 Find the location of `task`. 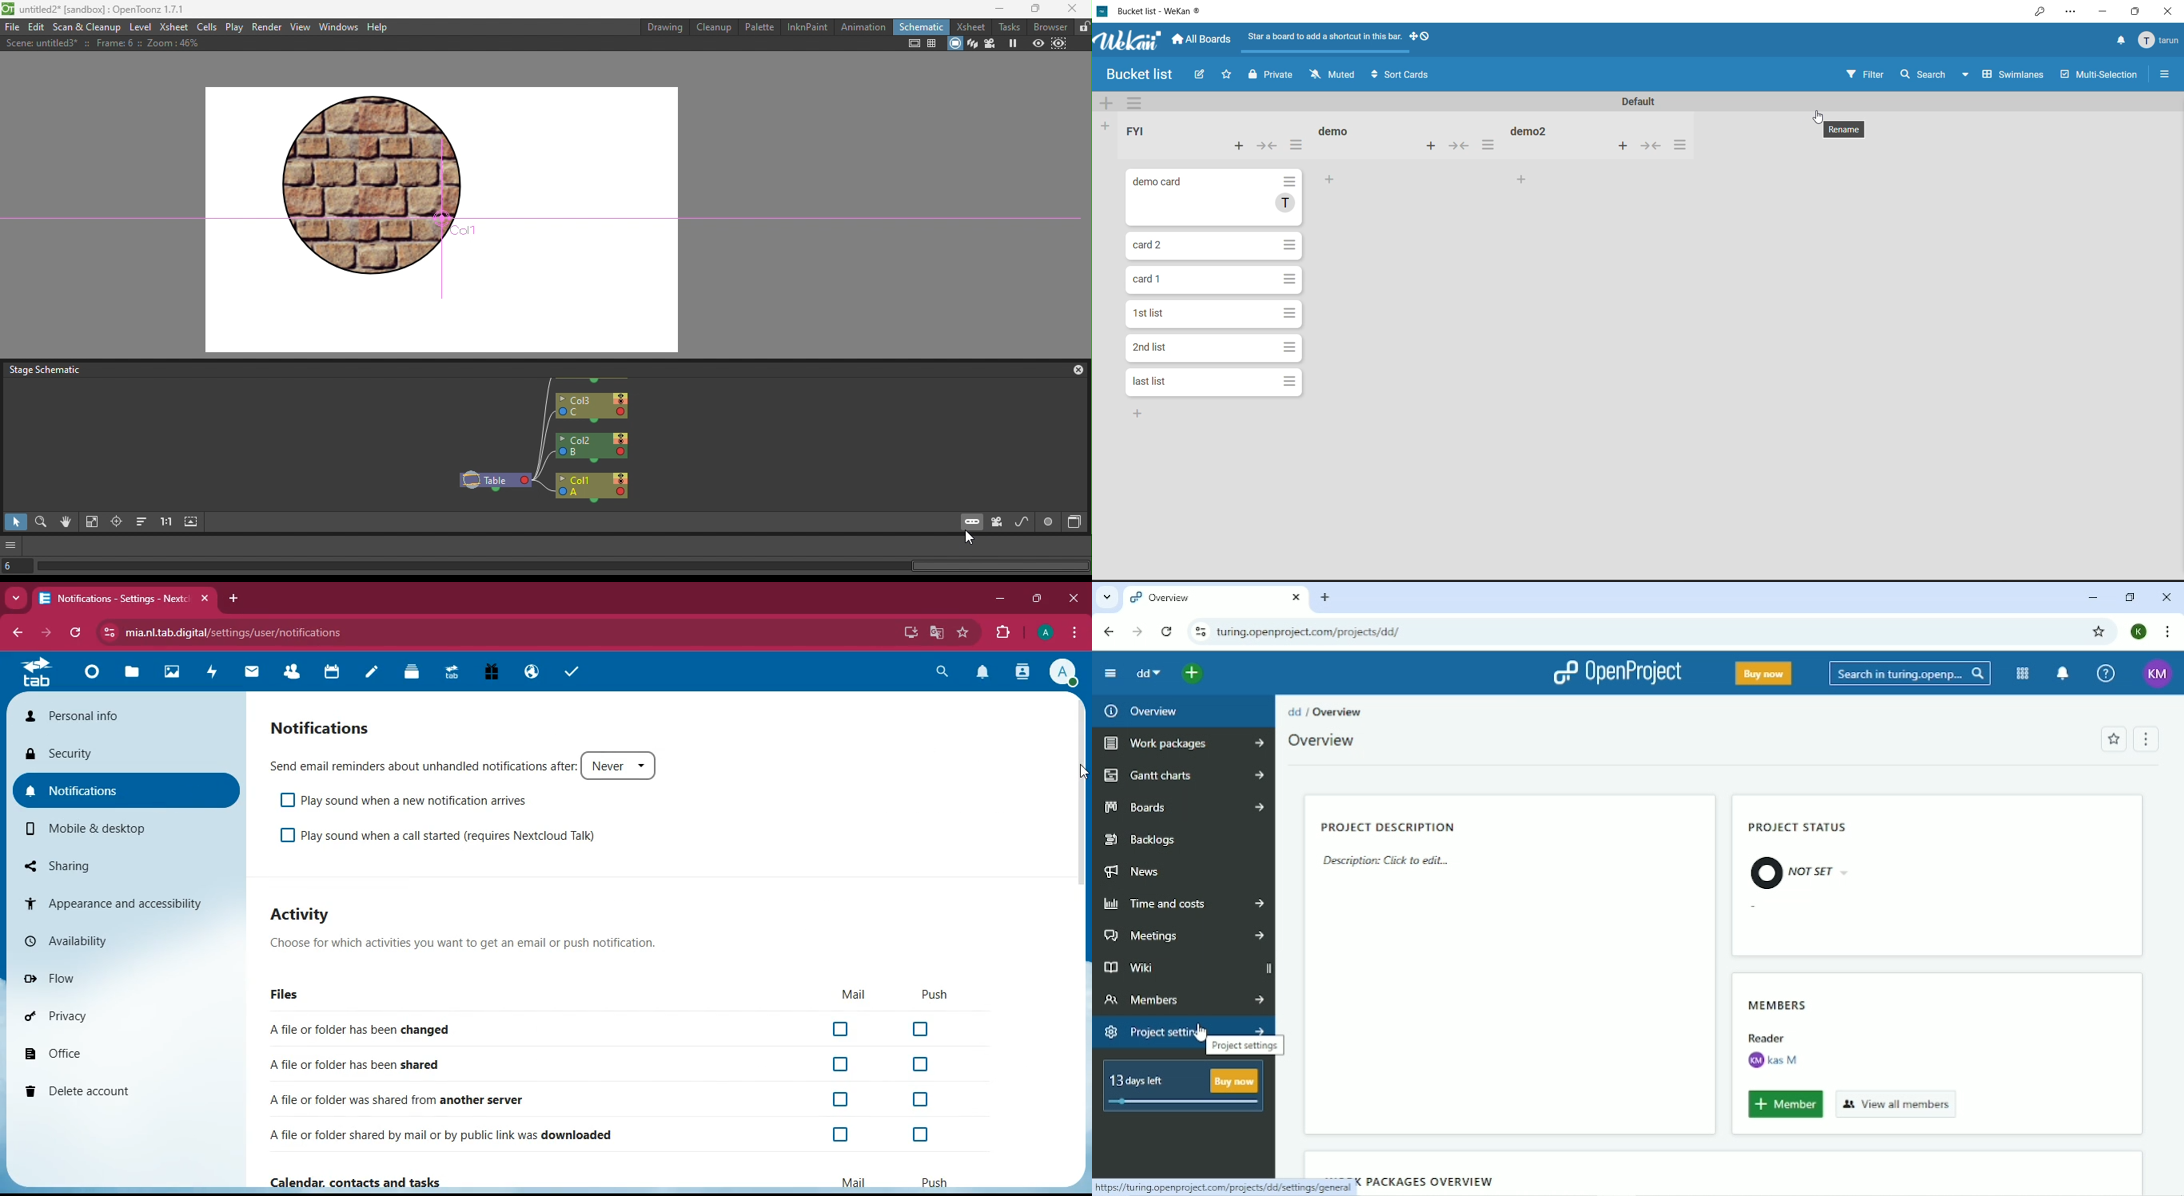

task is located at coordinates (576, 674).